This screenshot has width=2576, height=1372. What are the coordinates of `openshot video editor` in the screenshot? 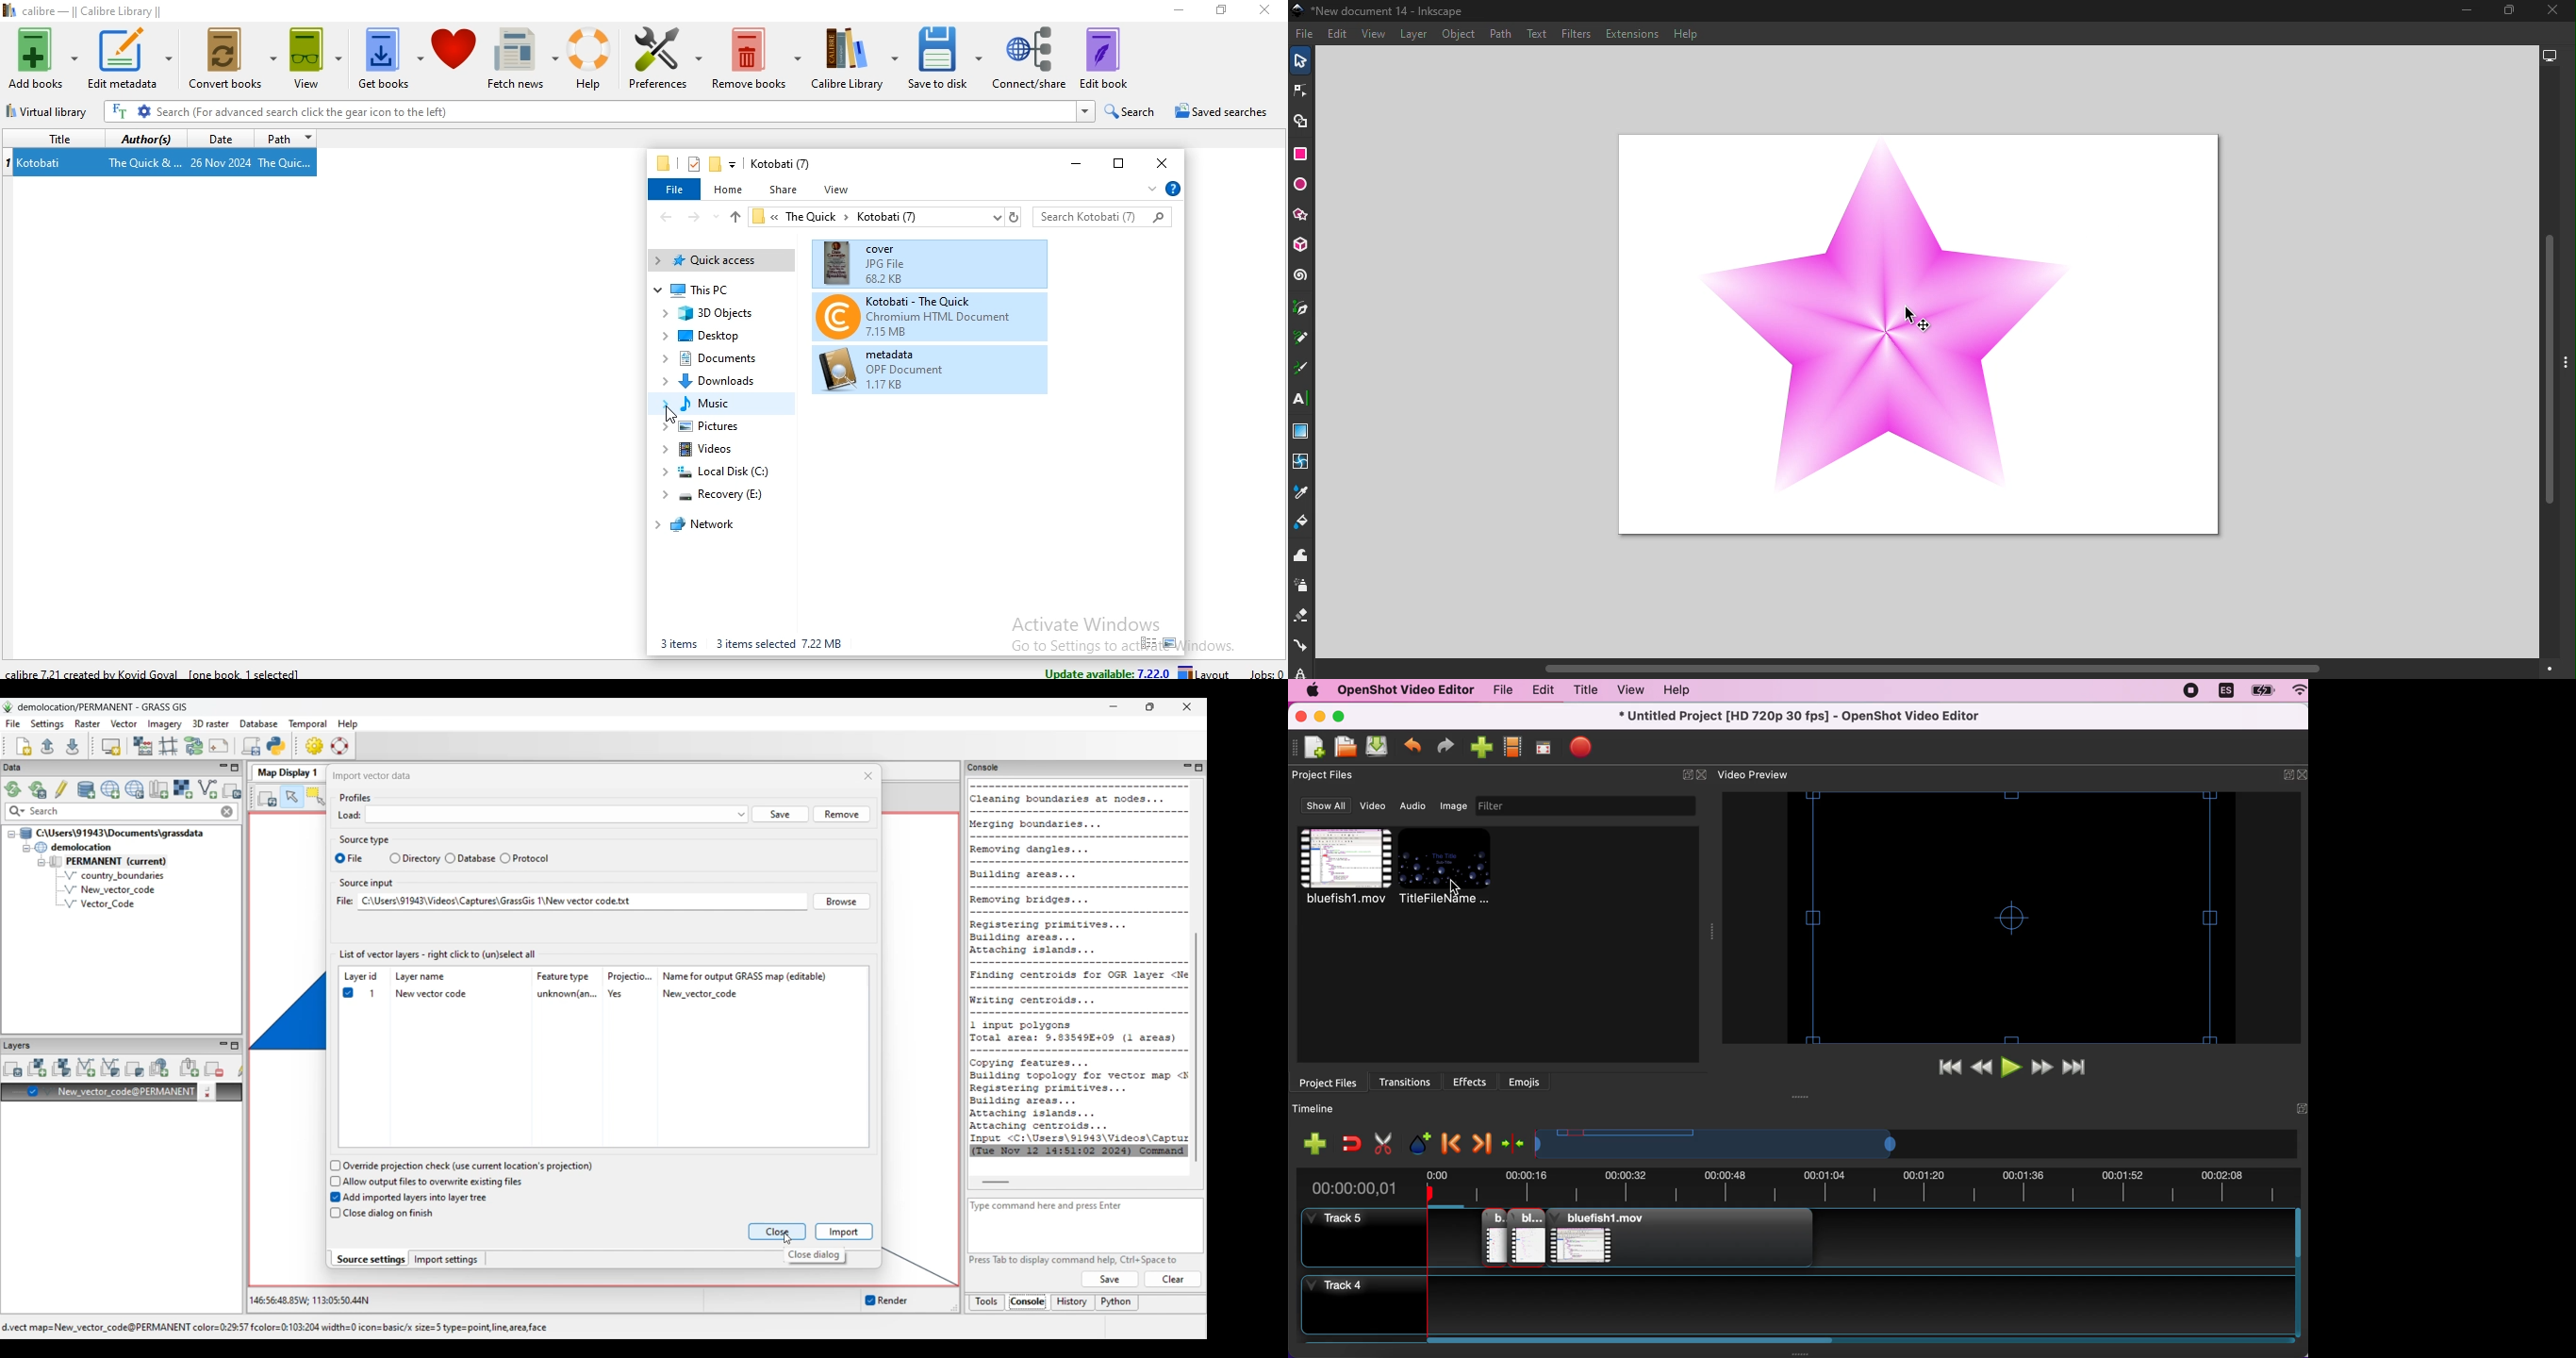 It's located at (1401, 690).